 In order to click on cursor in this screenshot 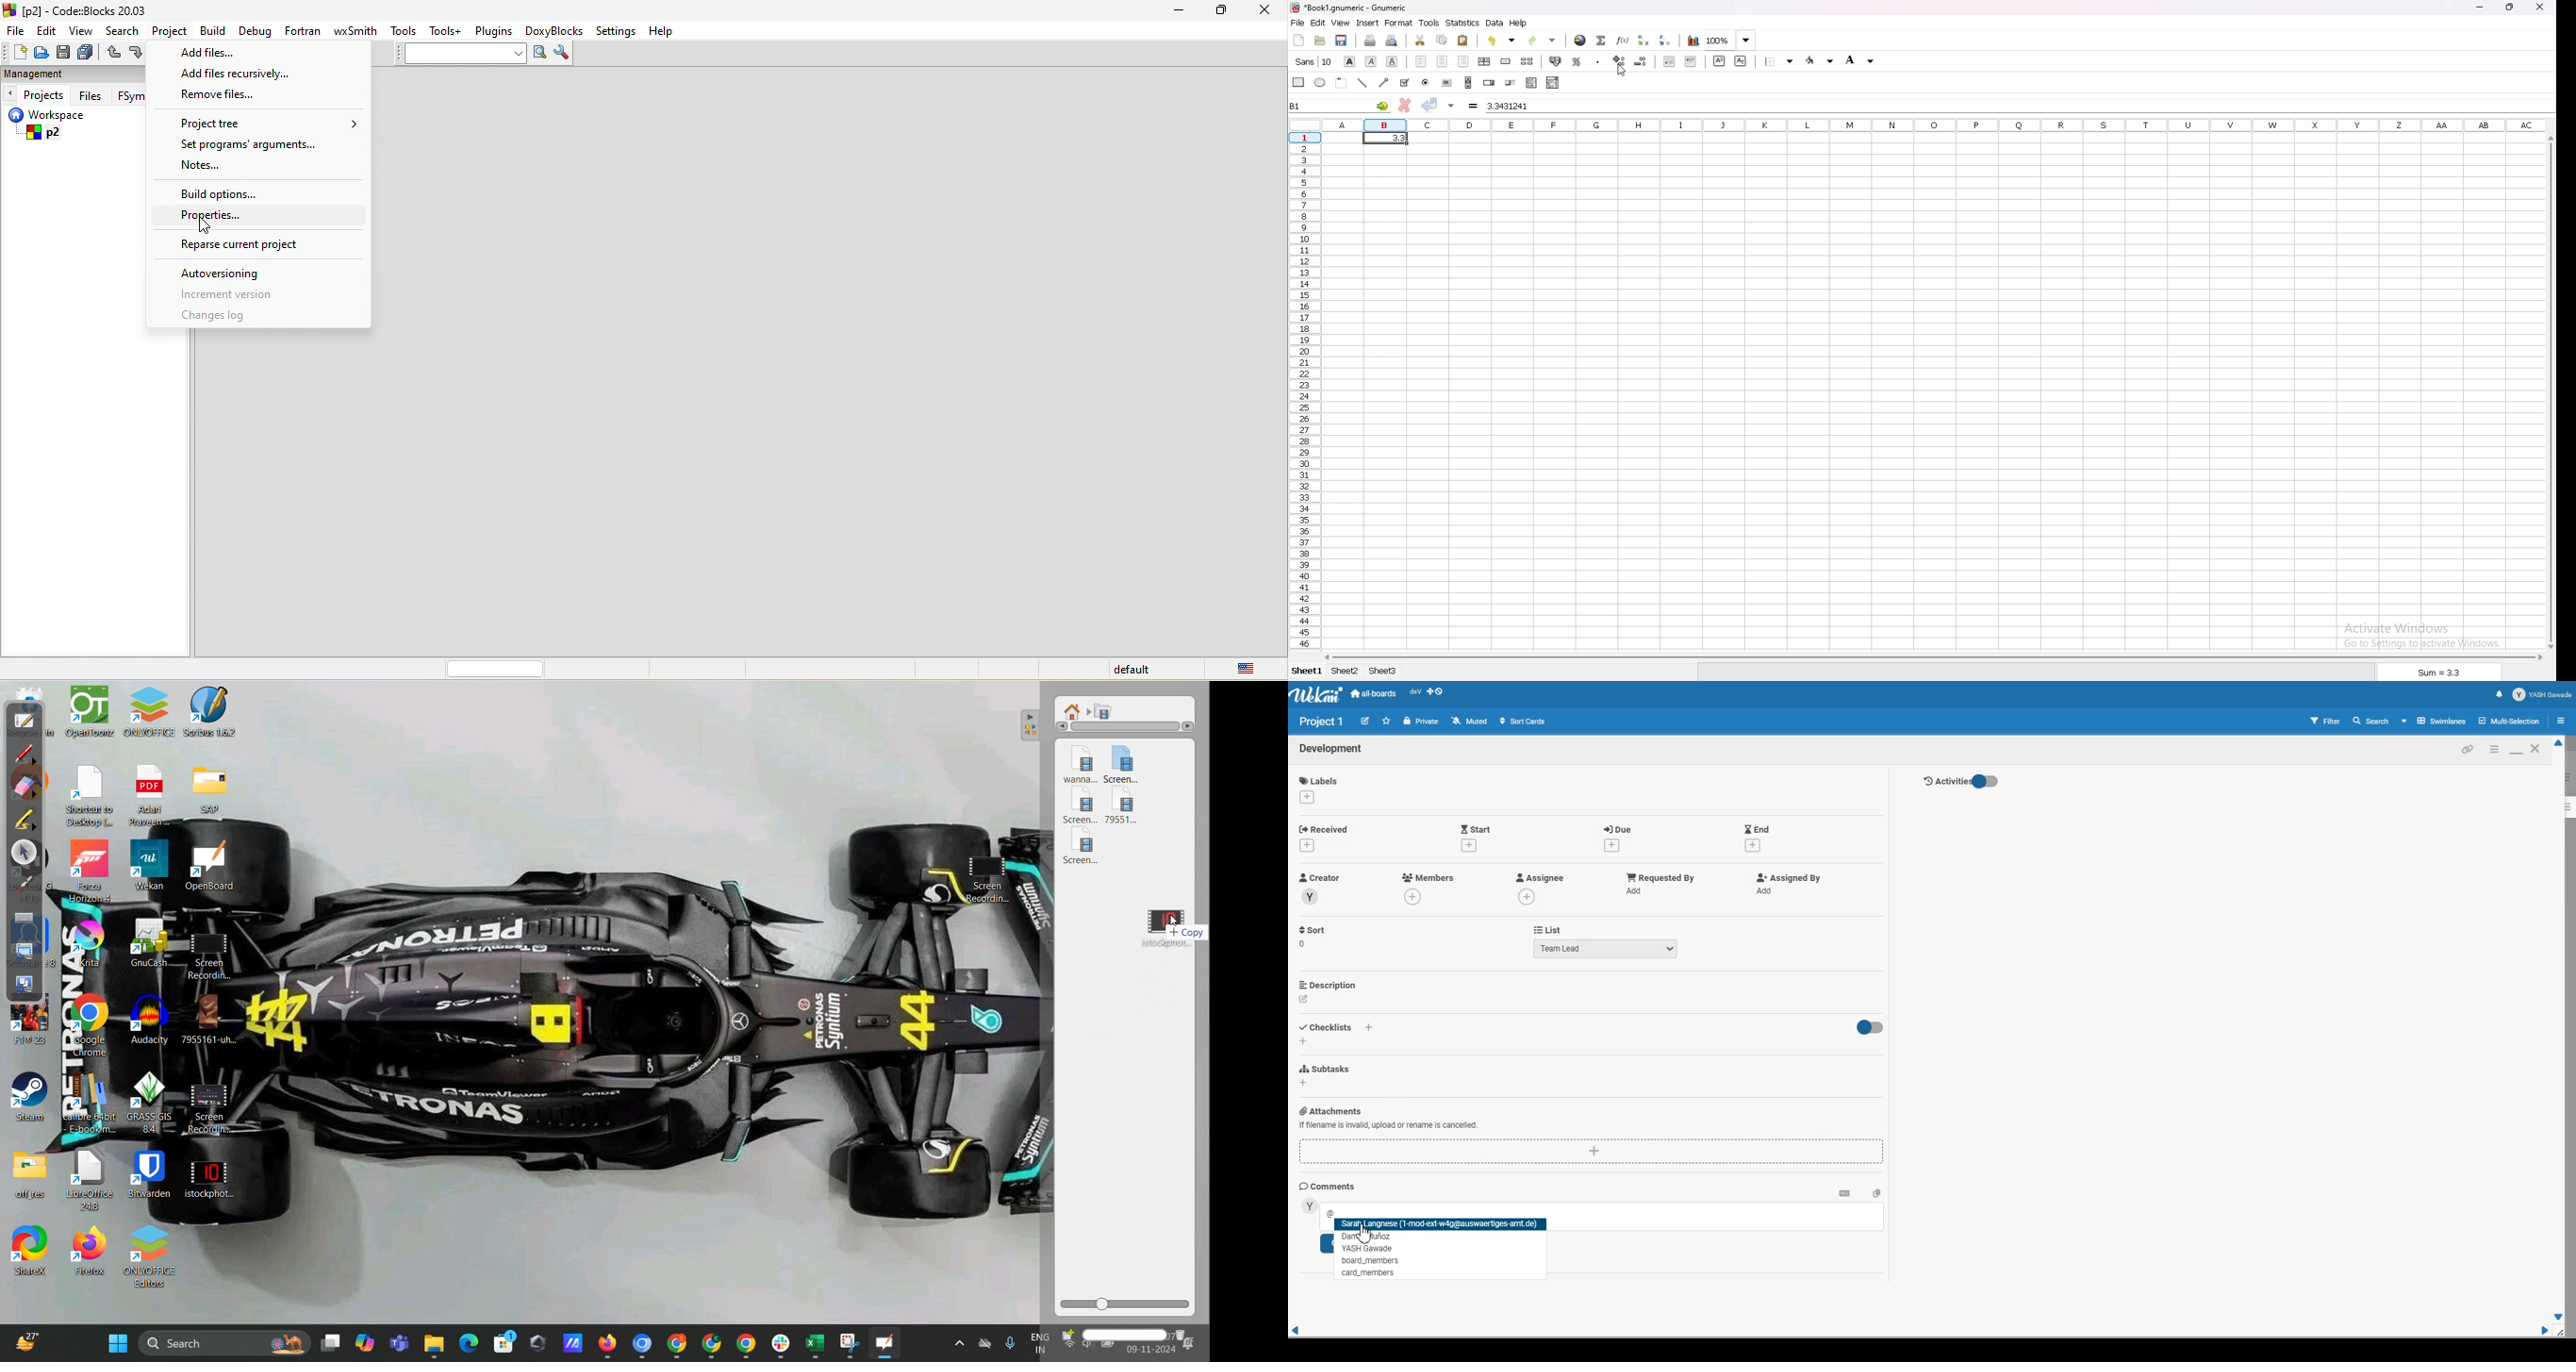, I will do `click(1176, 921)`.